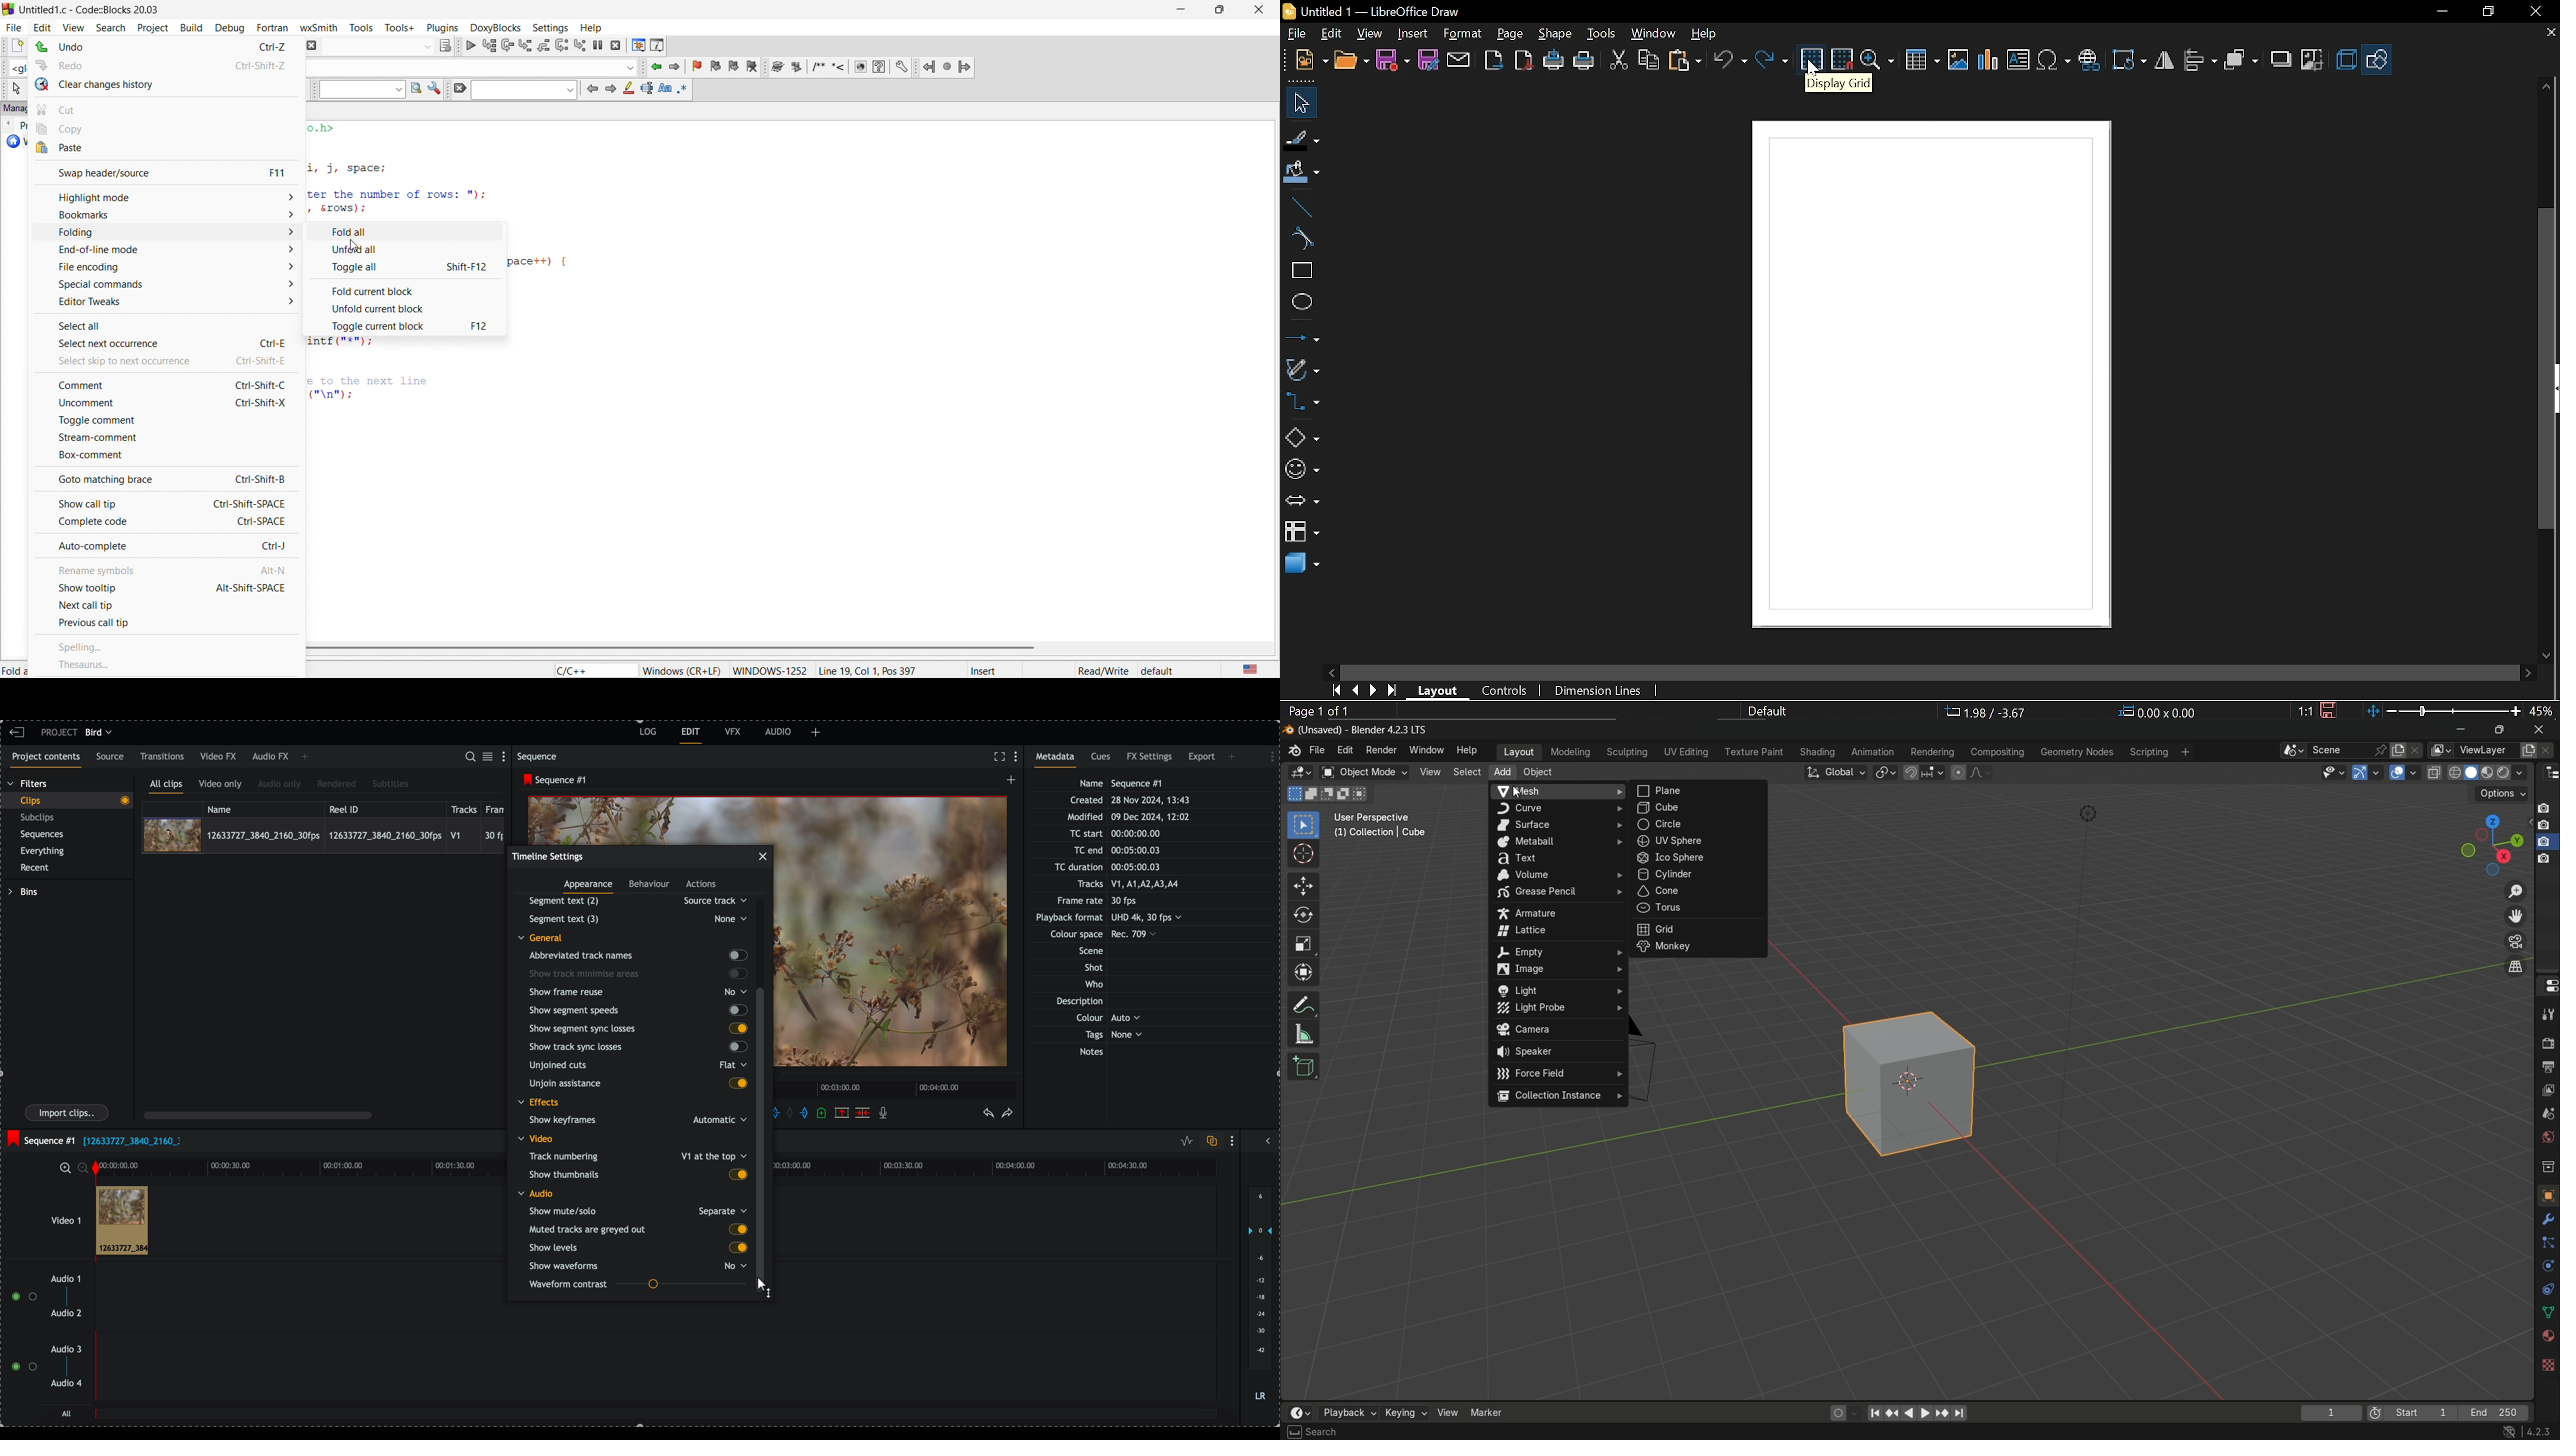 The image size is (2576, 1456). I want to click on project, so click(150, 26).